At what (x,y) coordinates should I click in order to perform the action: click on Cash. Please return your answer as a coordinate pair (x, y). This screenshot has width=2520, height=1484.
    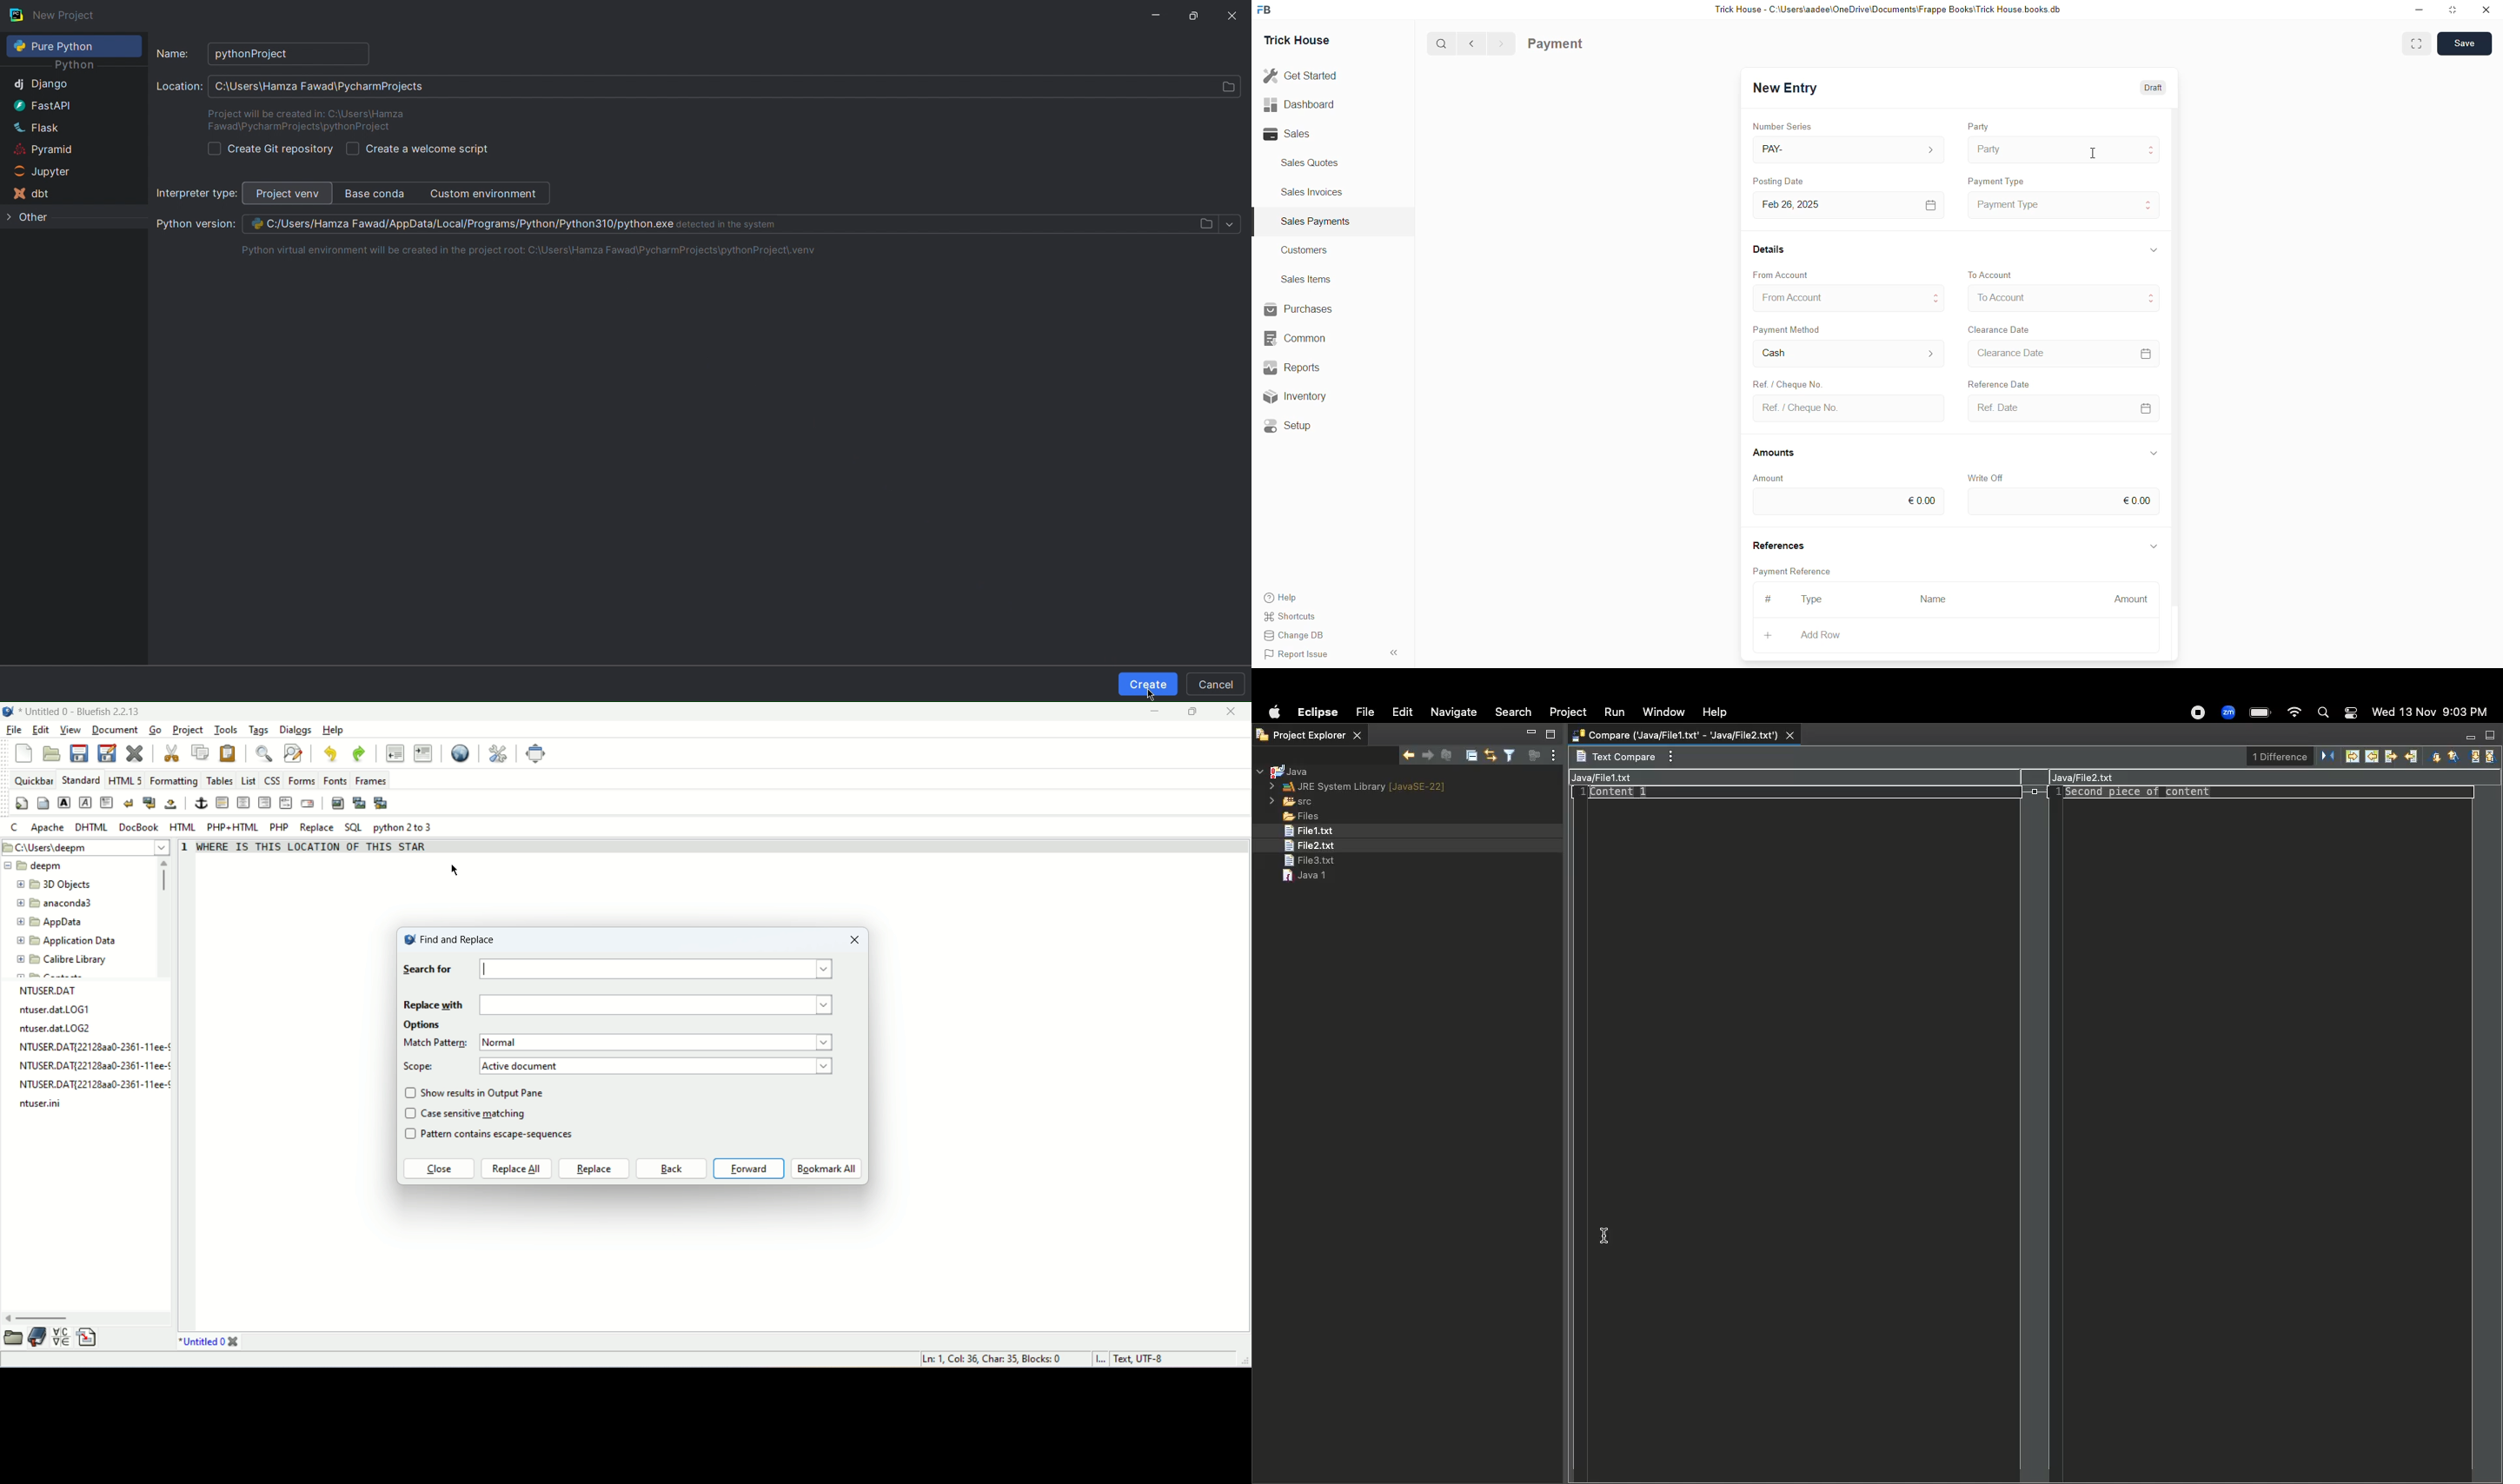
    Looking at the image, I should click on (1849, 354).